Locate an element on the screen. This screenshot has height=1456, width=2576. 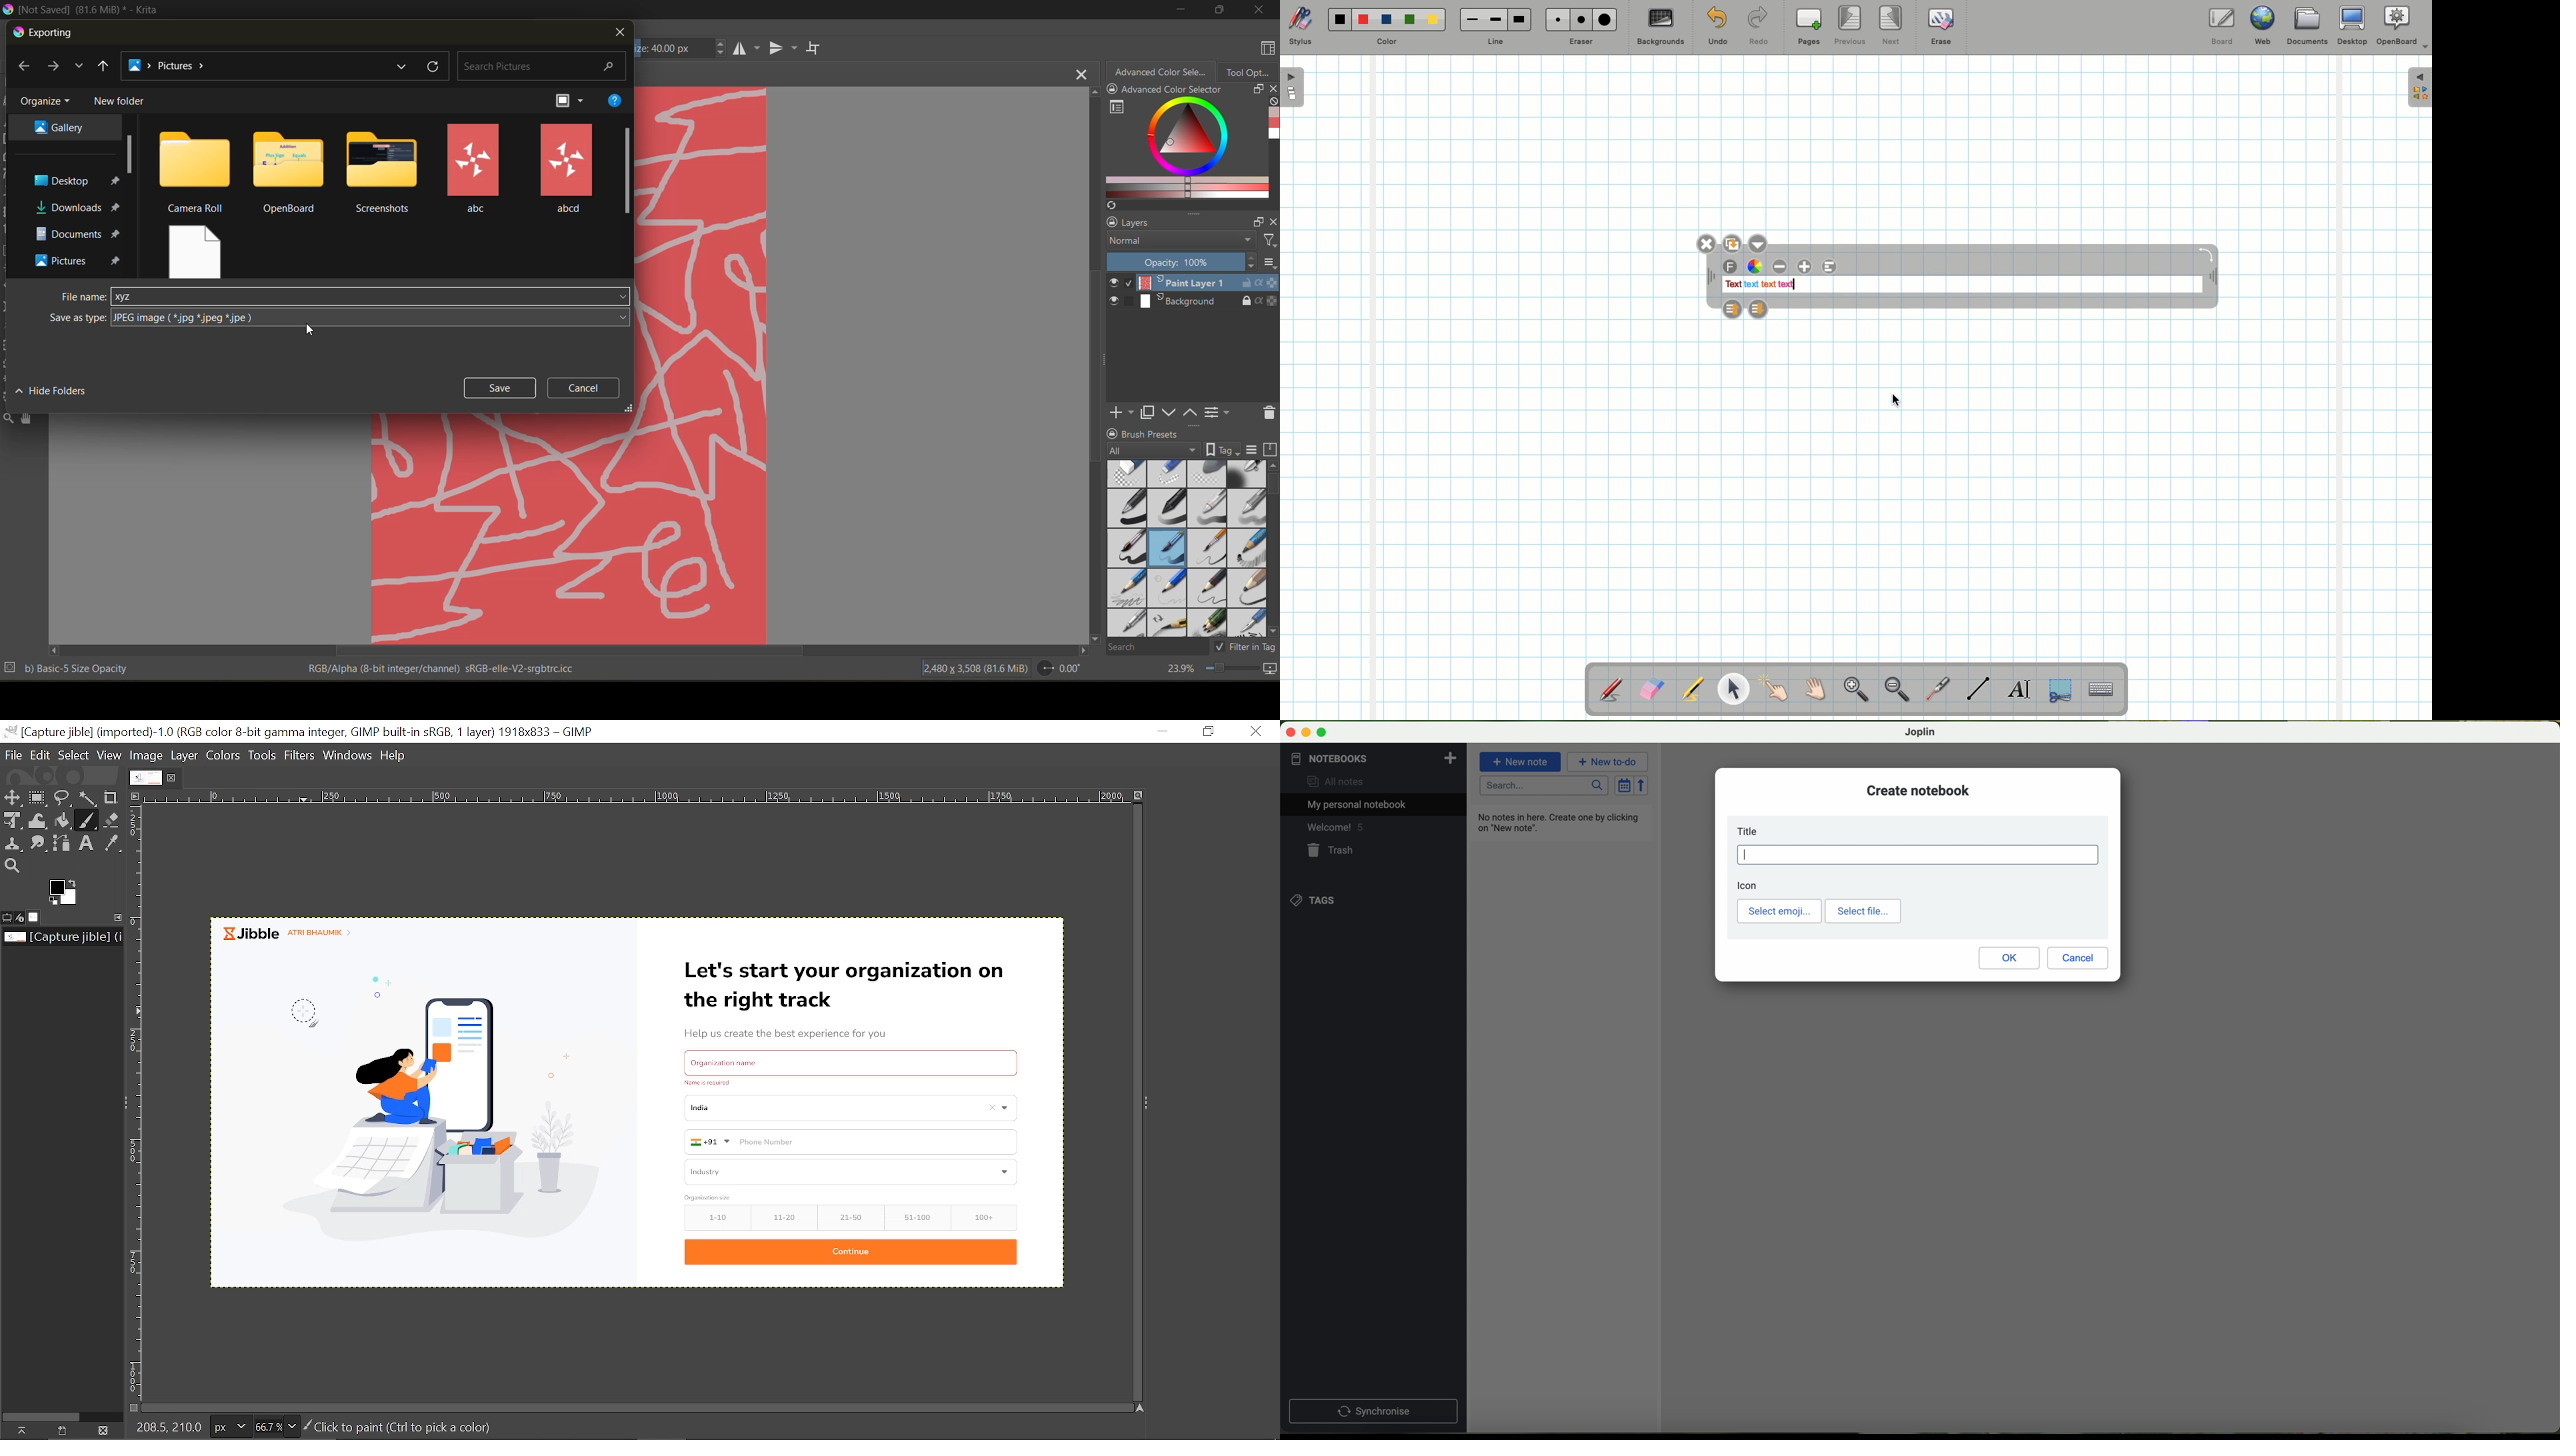
Move is located at coordinates (2211, 278).